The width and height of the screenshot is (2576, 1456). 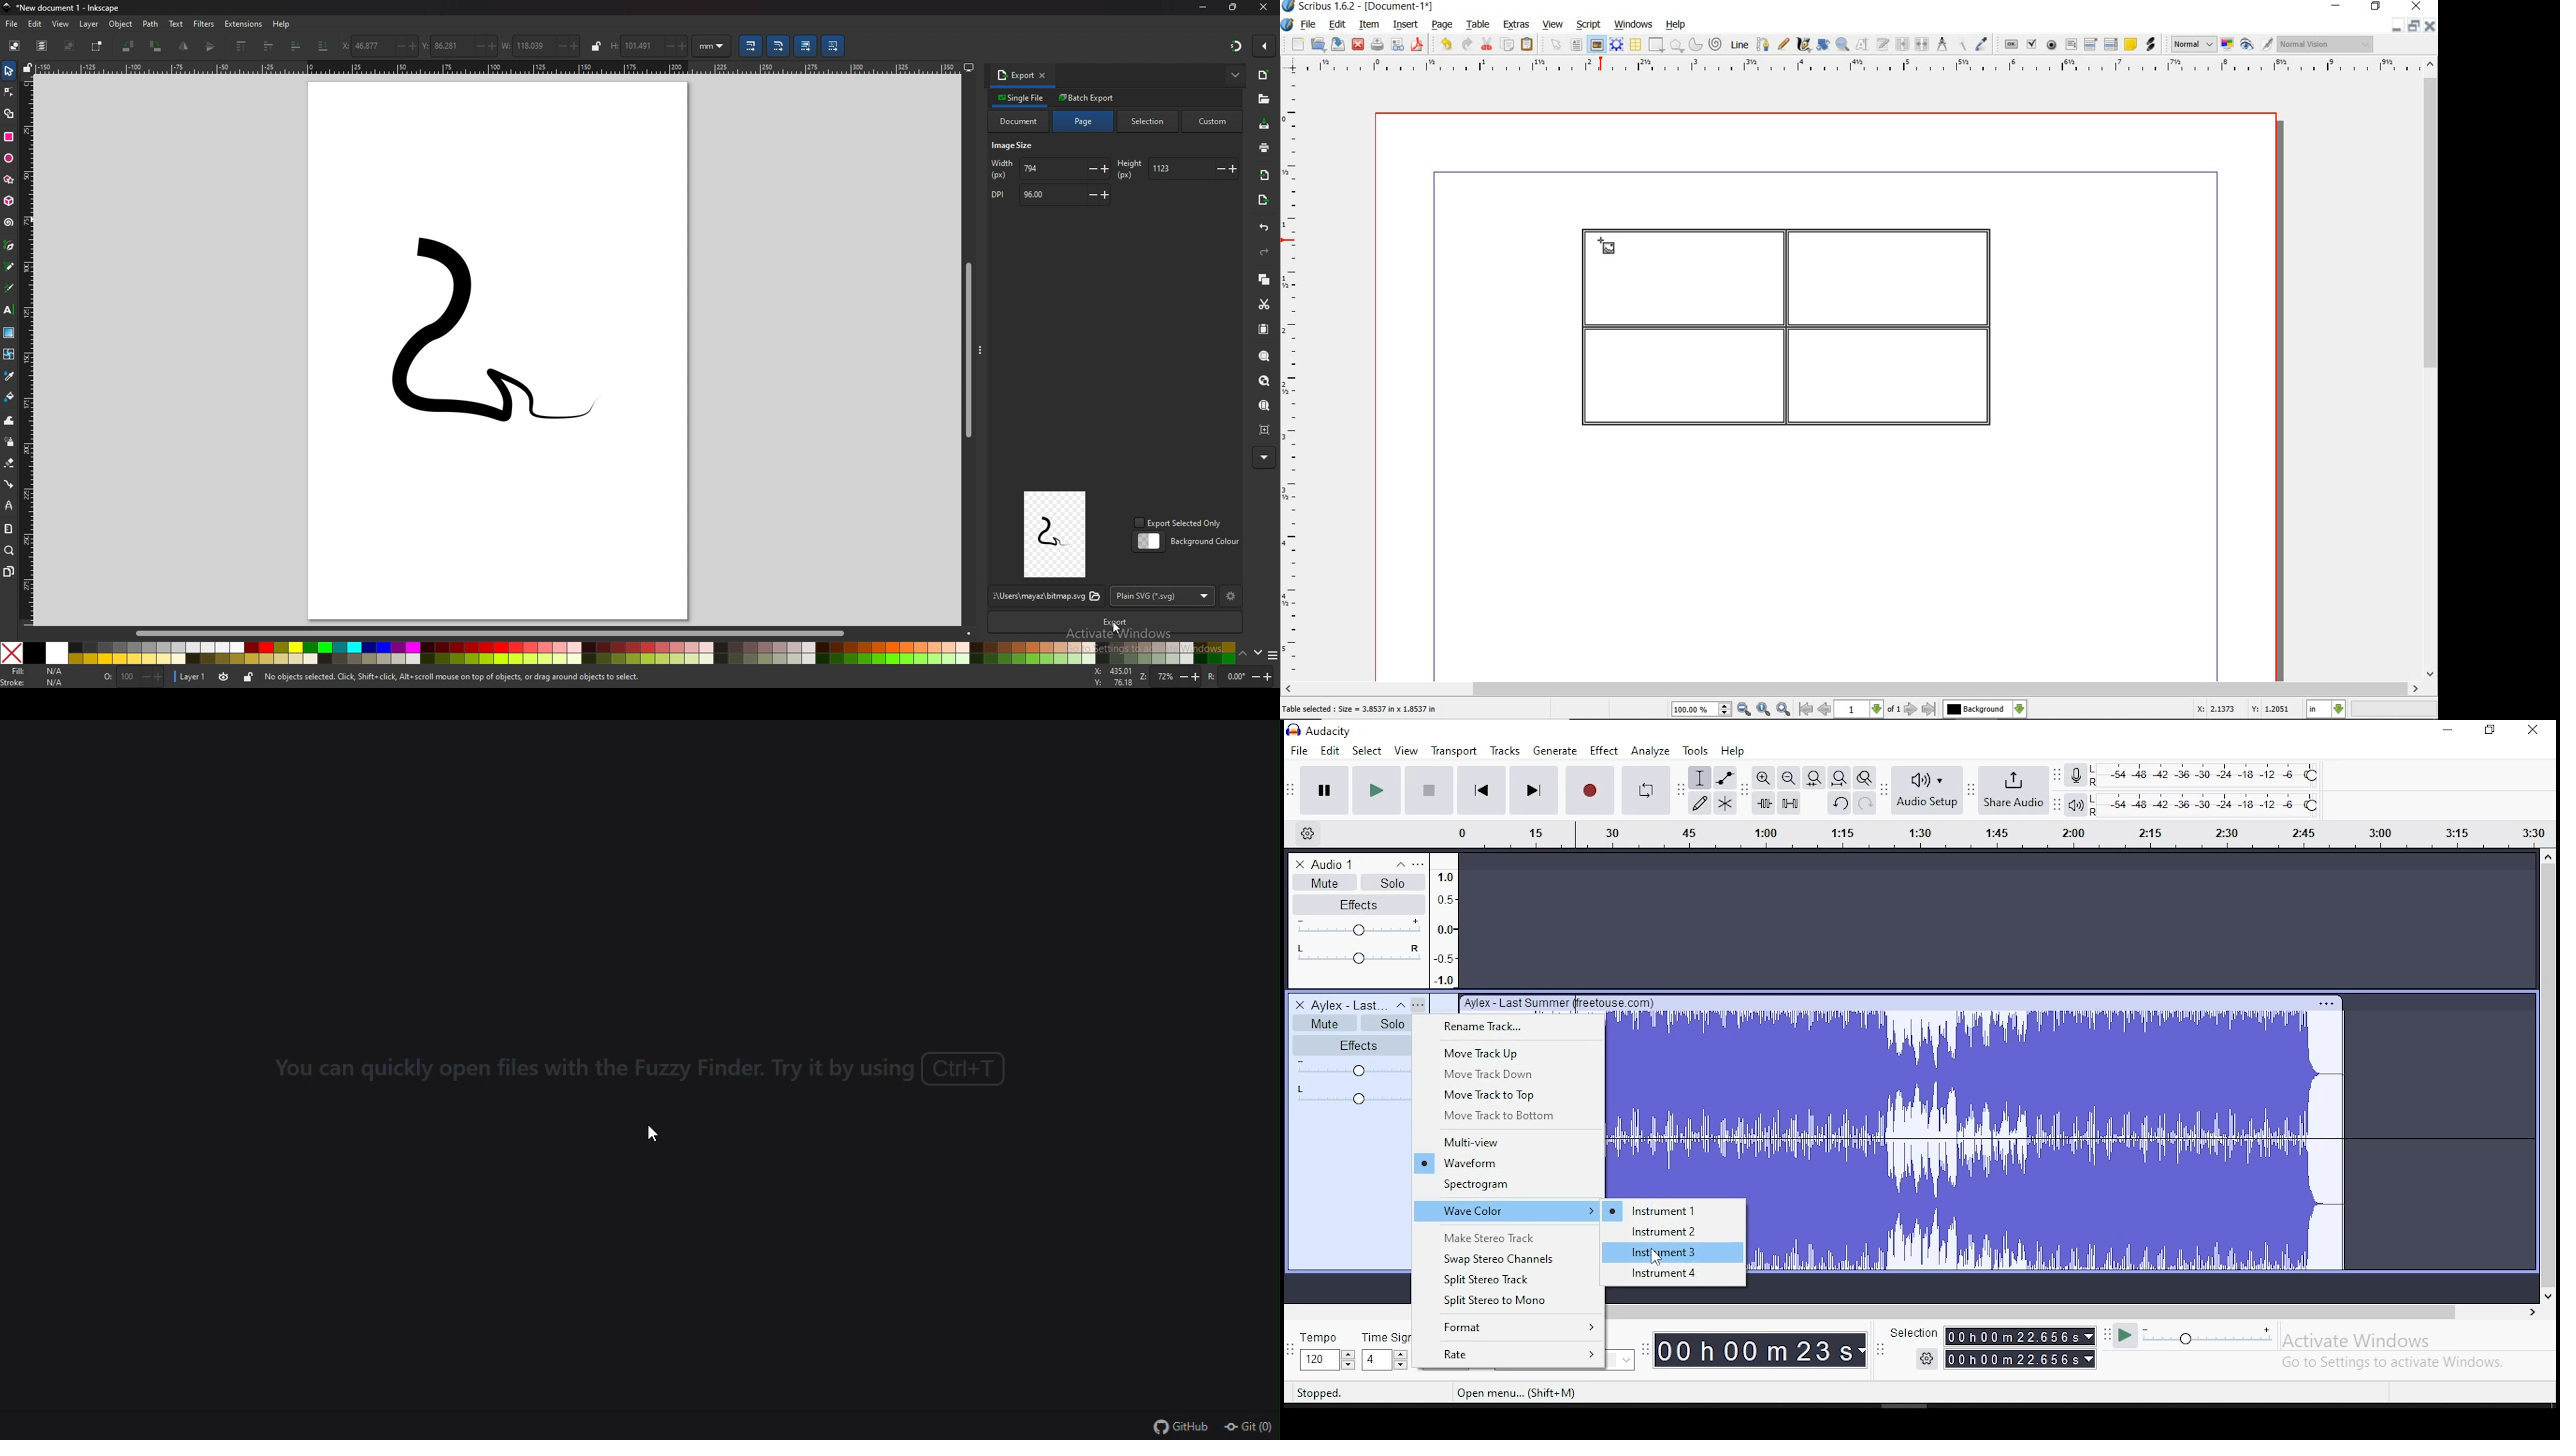 What do you see at coordinates (1507, 1354) in the screenshot?
I see `rate` at bounding box center [1507, 1354].